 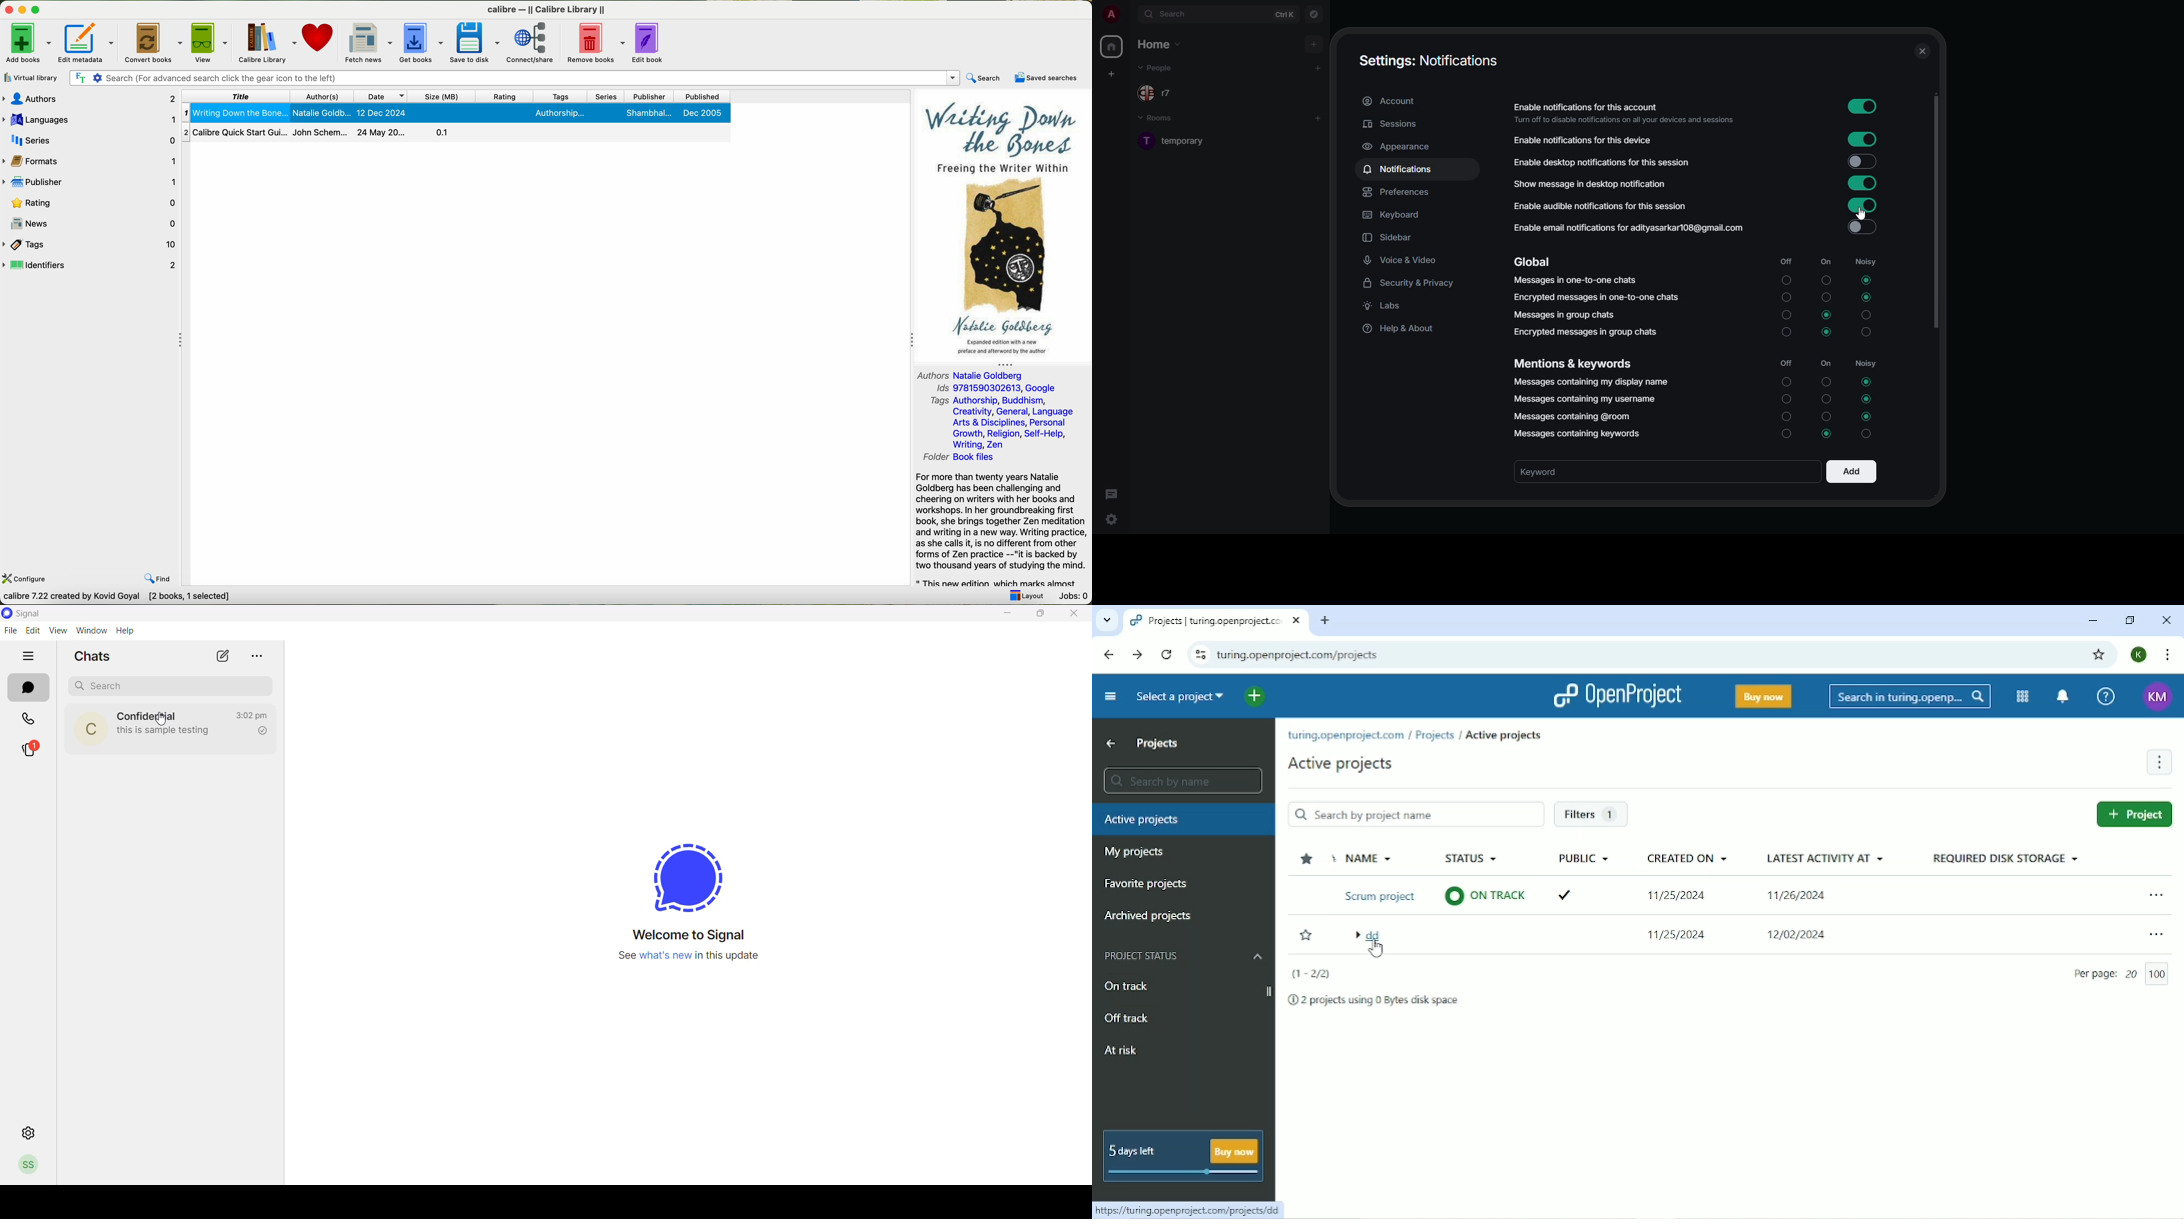 I want to click on enabled, so click(x=1860, y=205).